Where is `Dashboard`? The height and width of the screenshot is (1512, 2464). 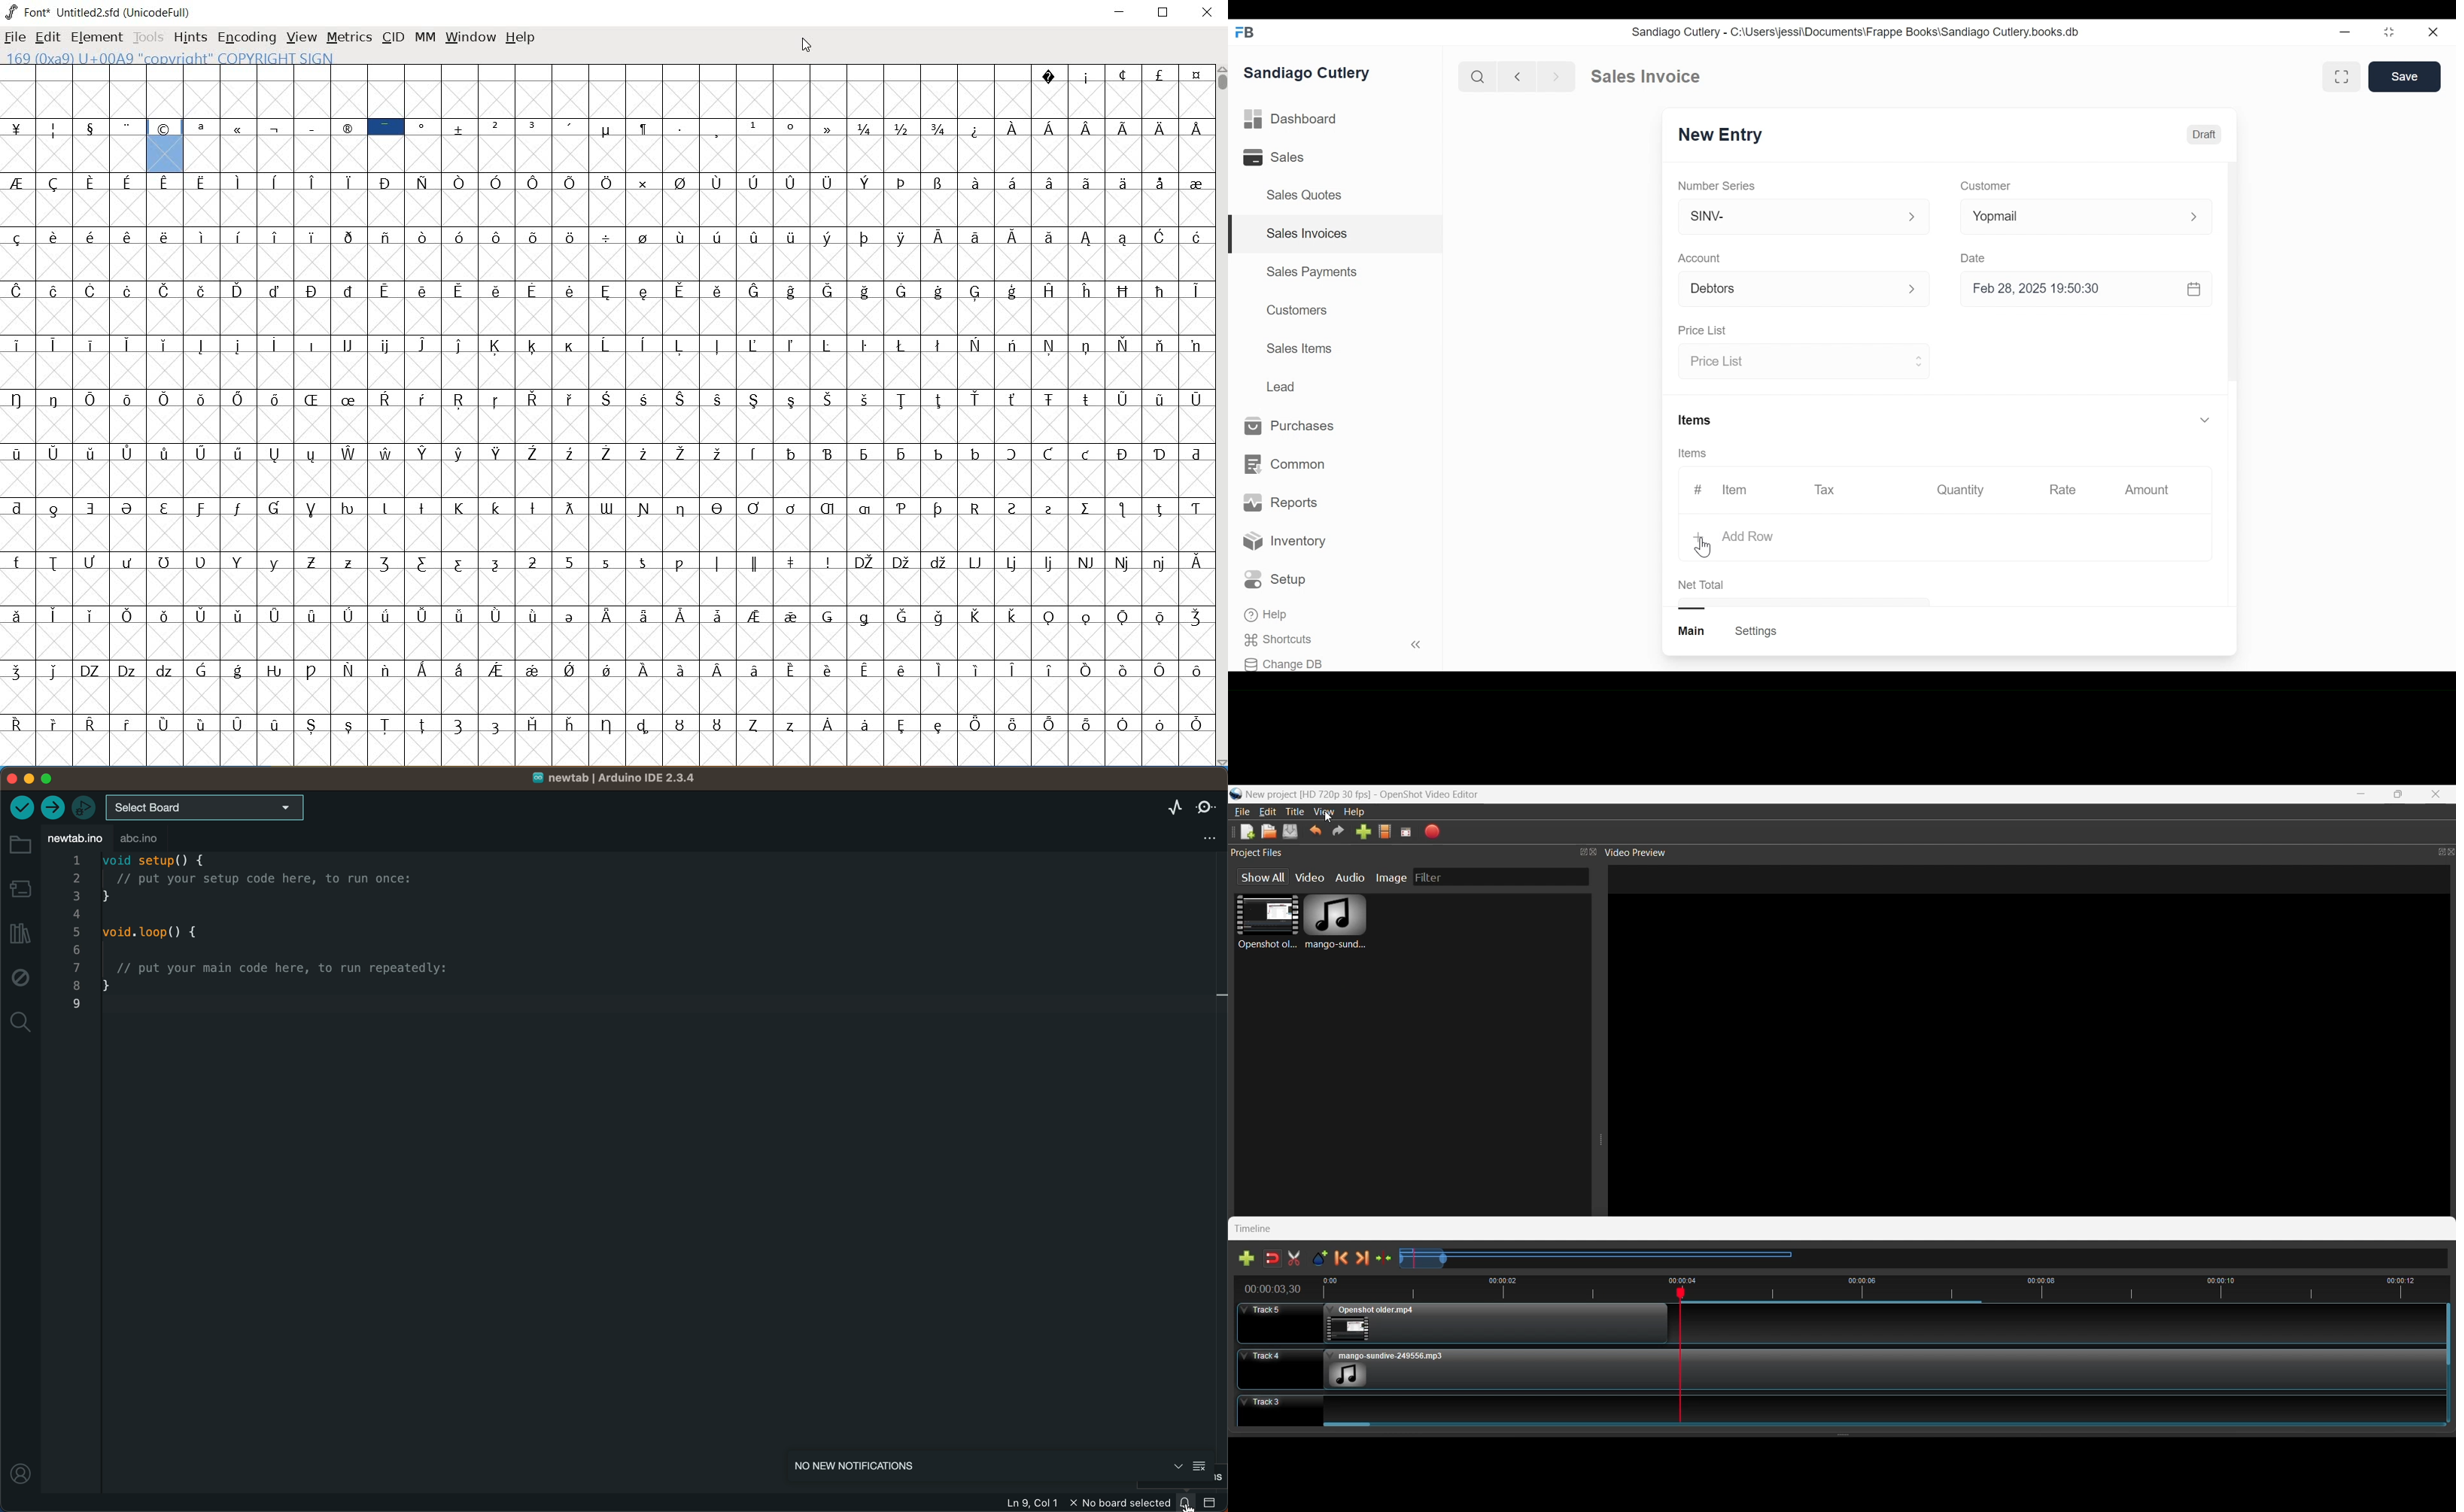 Dashboard is located at coordinates (1291, 118).